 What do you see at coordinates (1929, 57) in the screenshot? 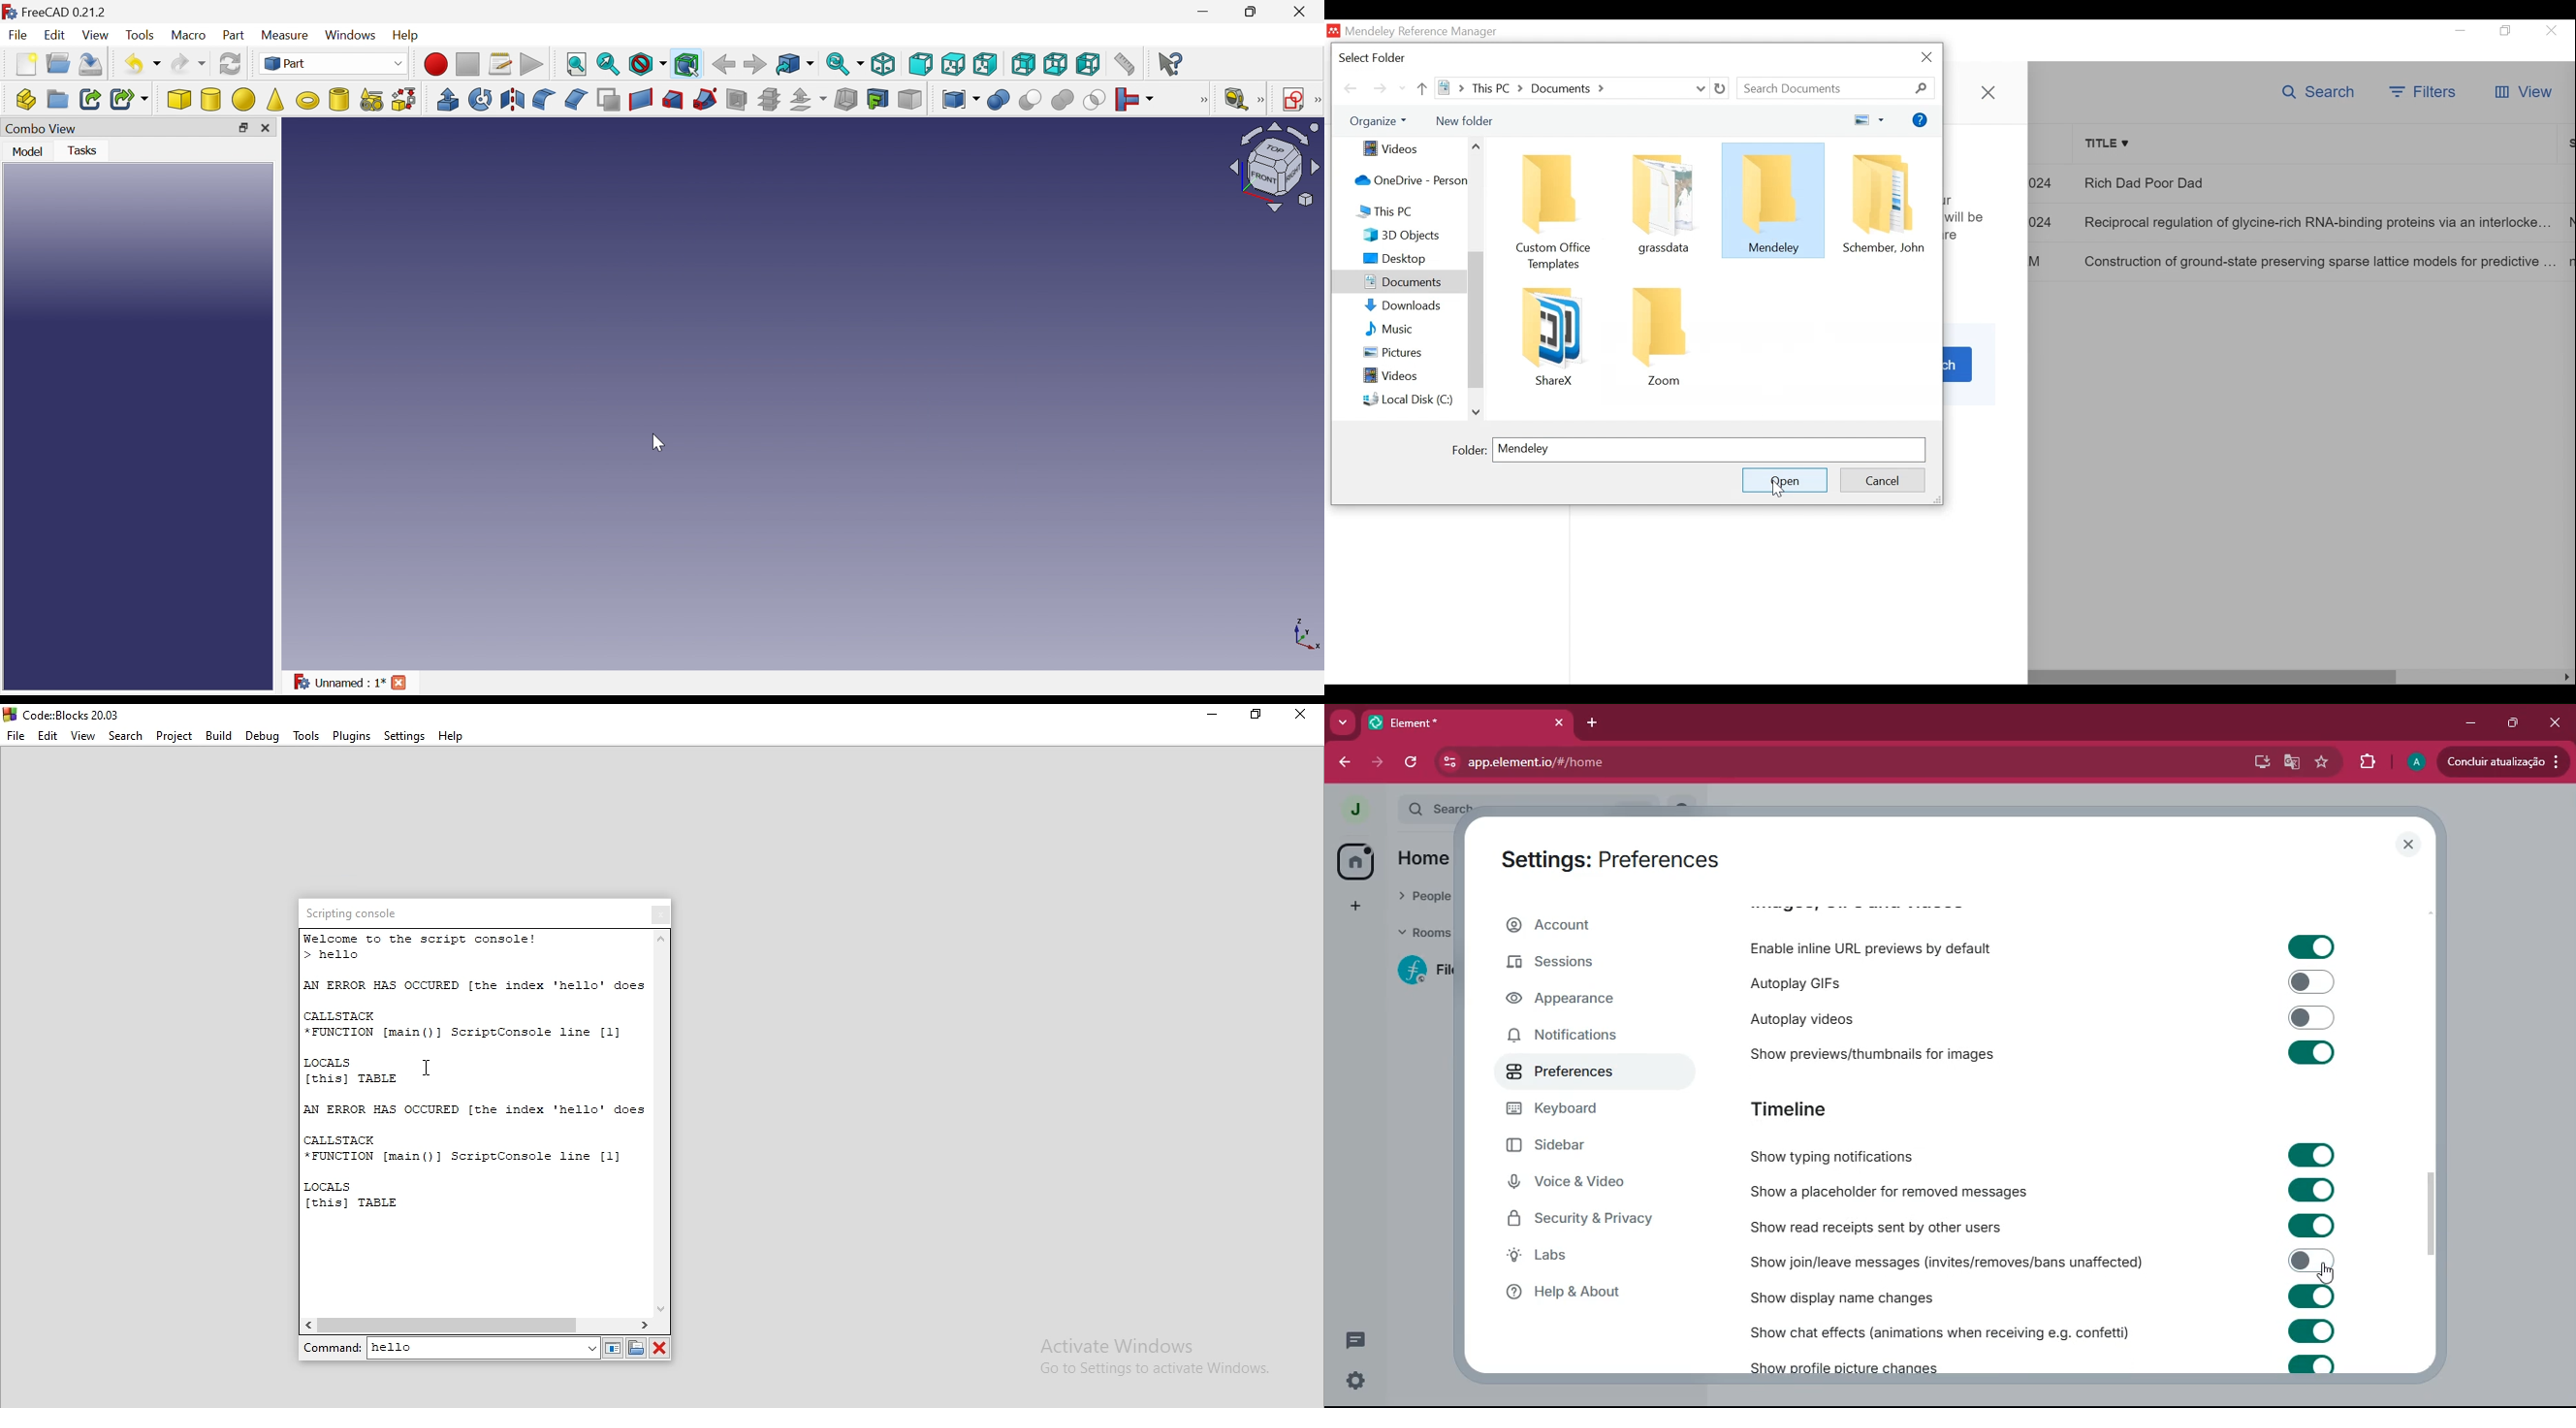
I see `Close` at bounding box center [1929, 57].